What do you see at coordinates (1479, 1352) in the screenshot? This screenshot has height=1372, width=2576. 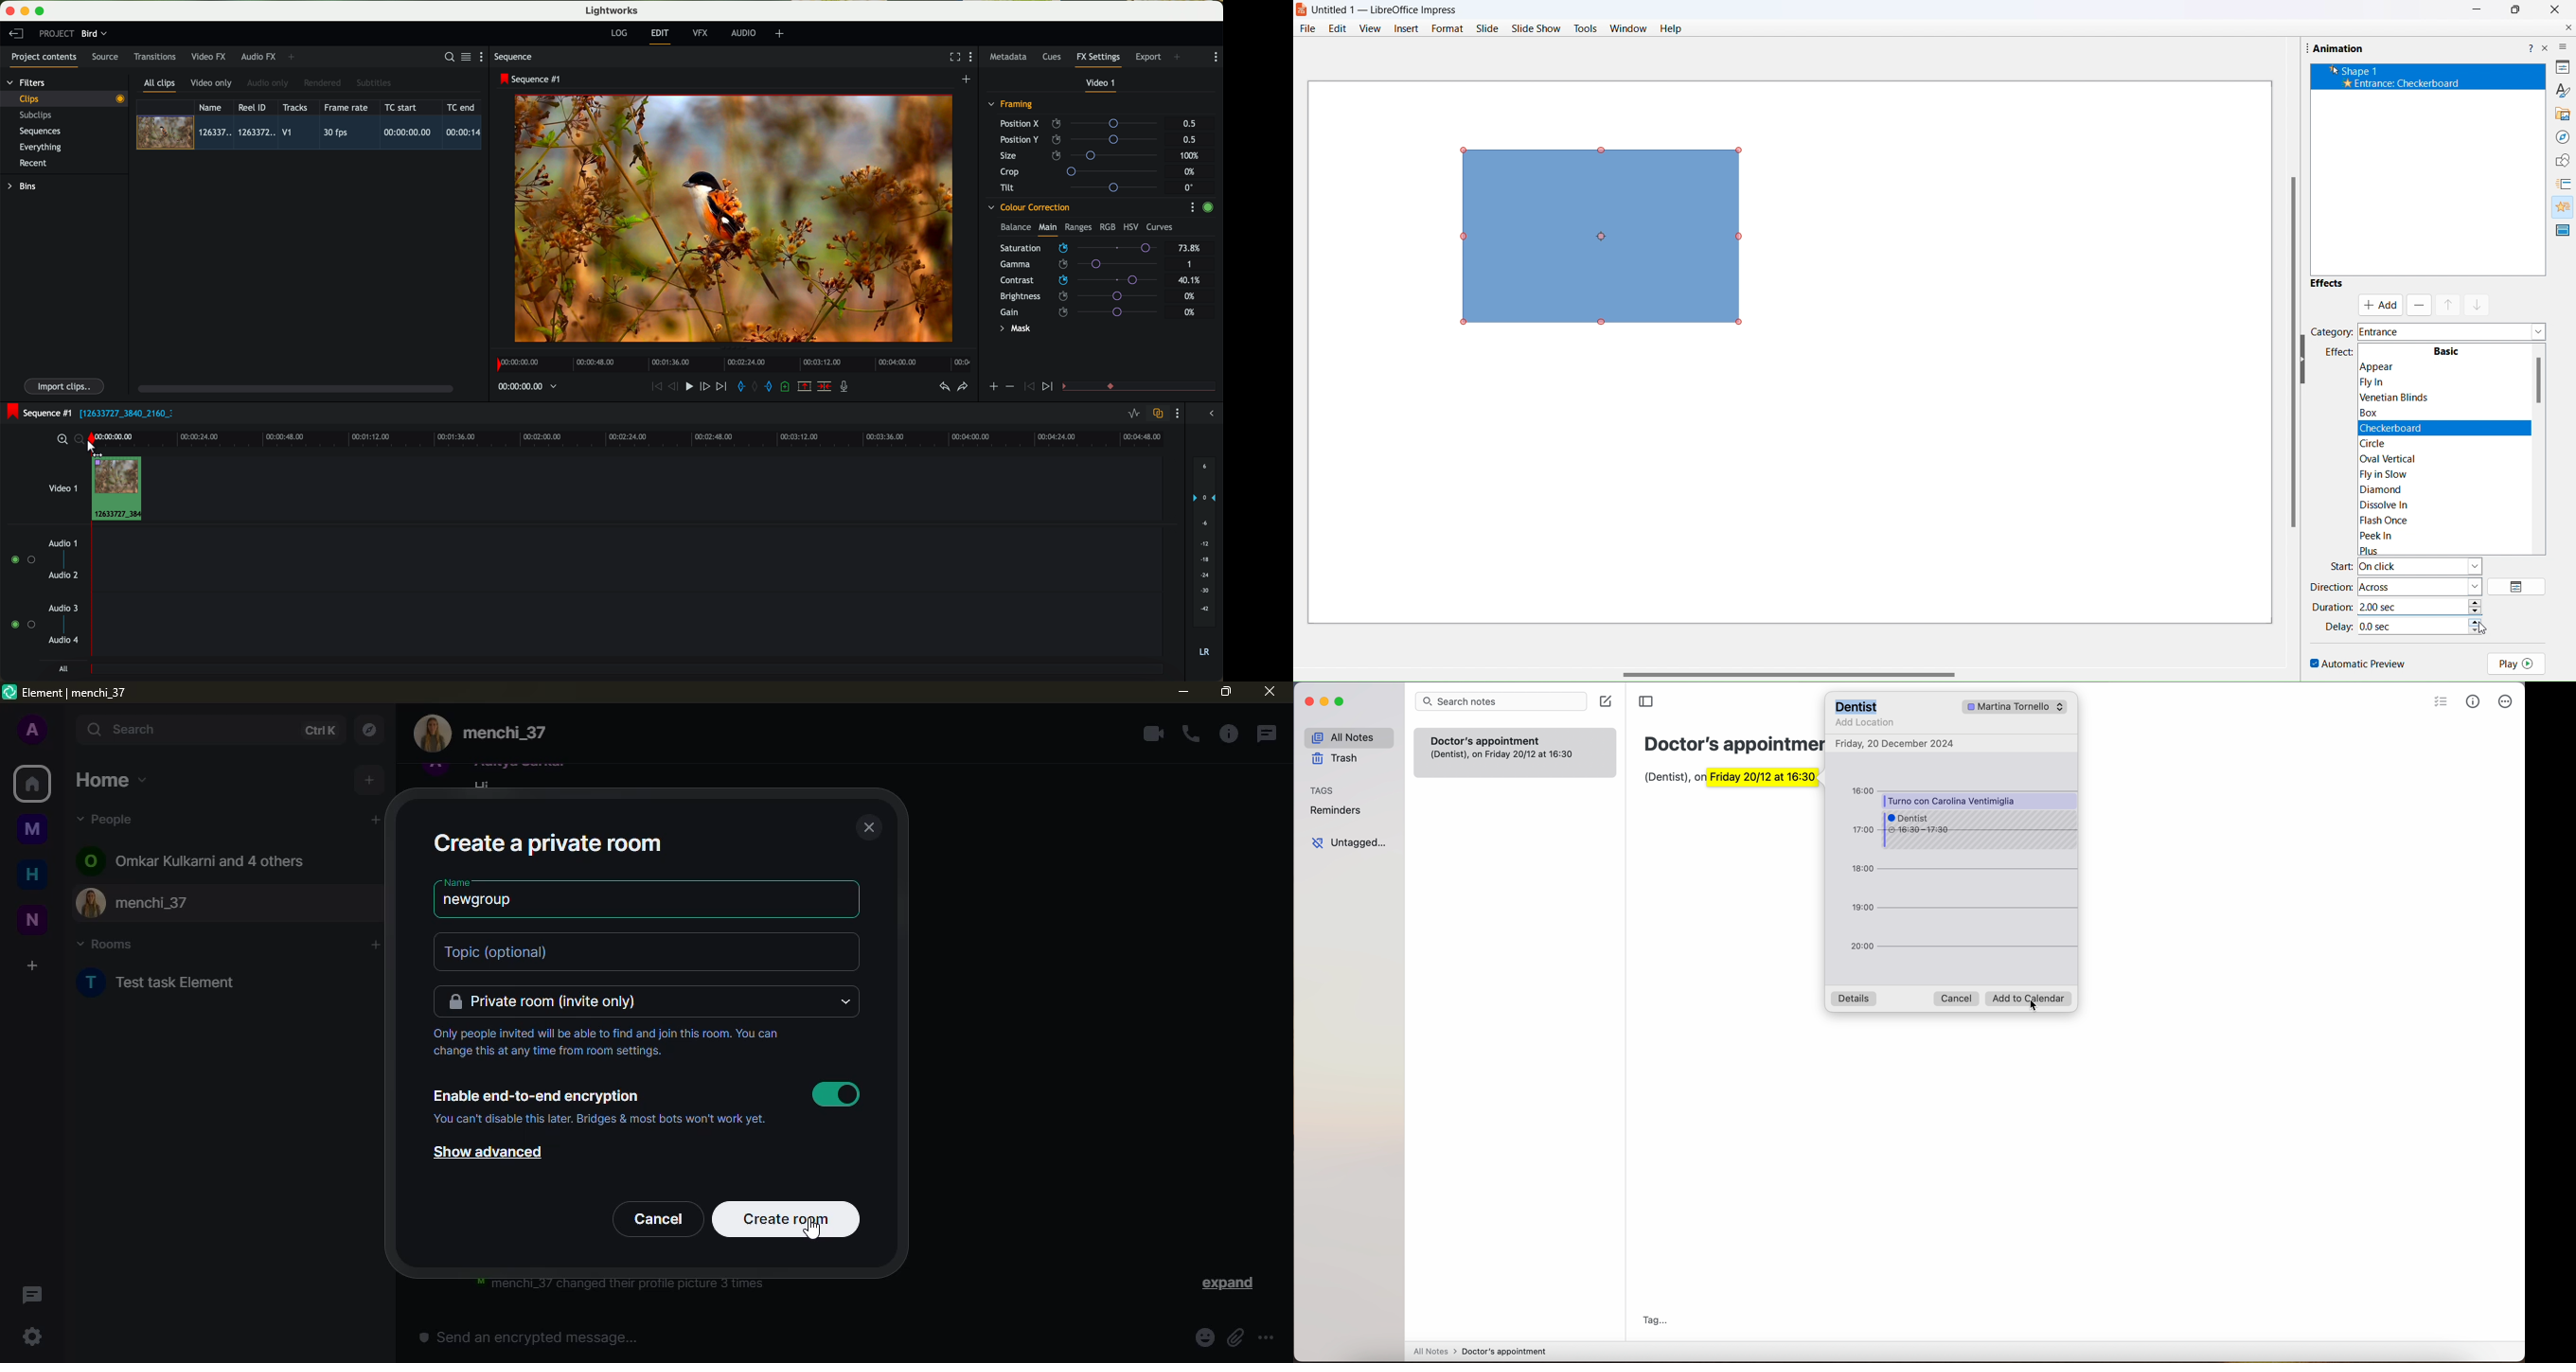 I see `All Notes > Doctor's appointment` at bounding box center [1479, 1352].